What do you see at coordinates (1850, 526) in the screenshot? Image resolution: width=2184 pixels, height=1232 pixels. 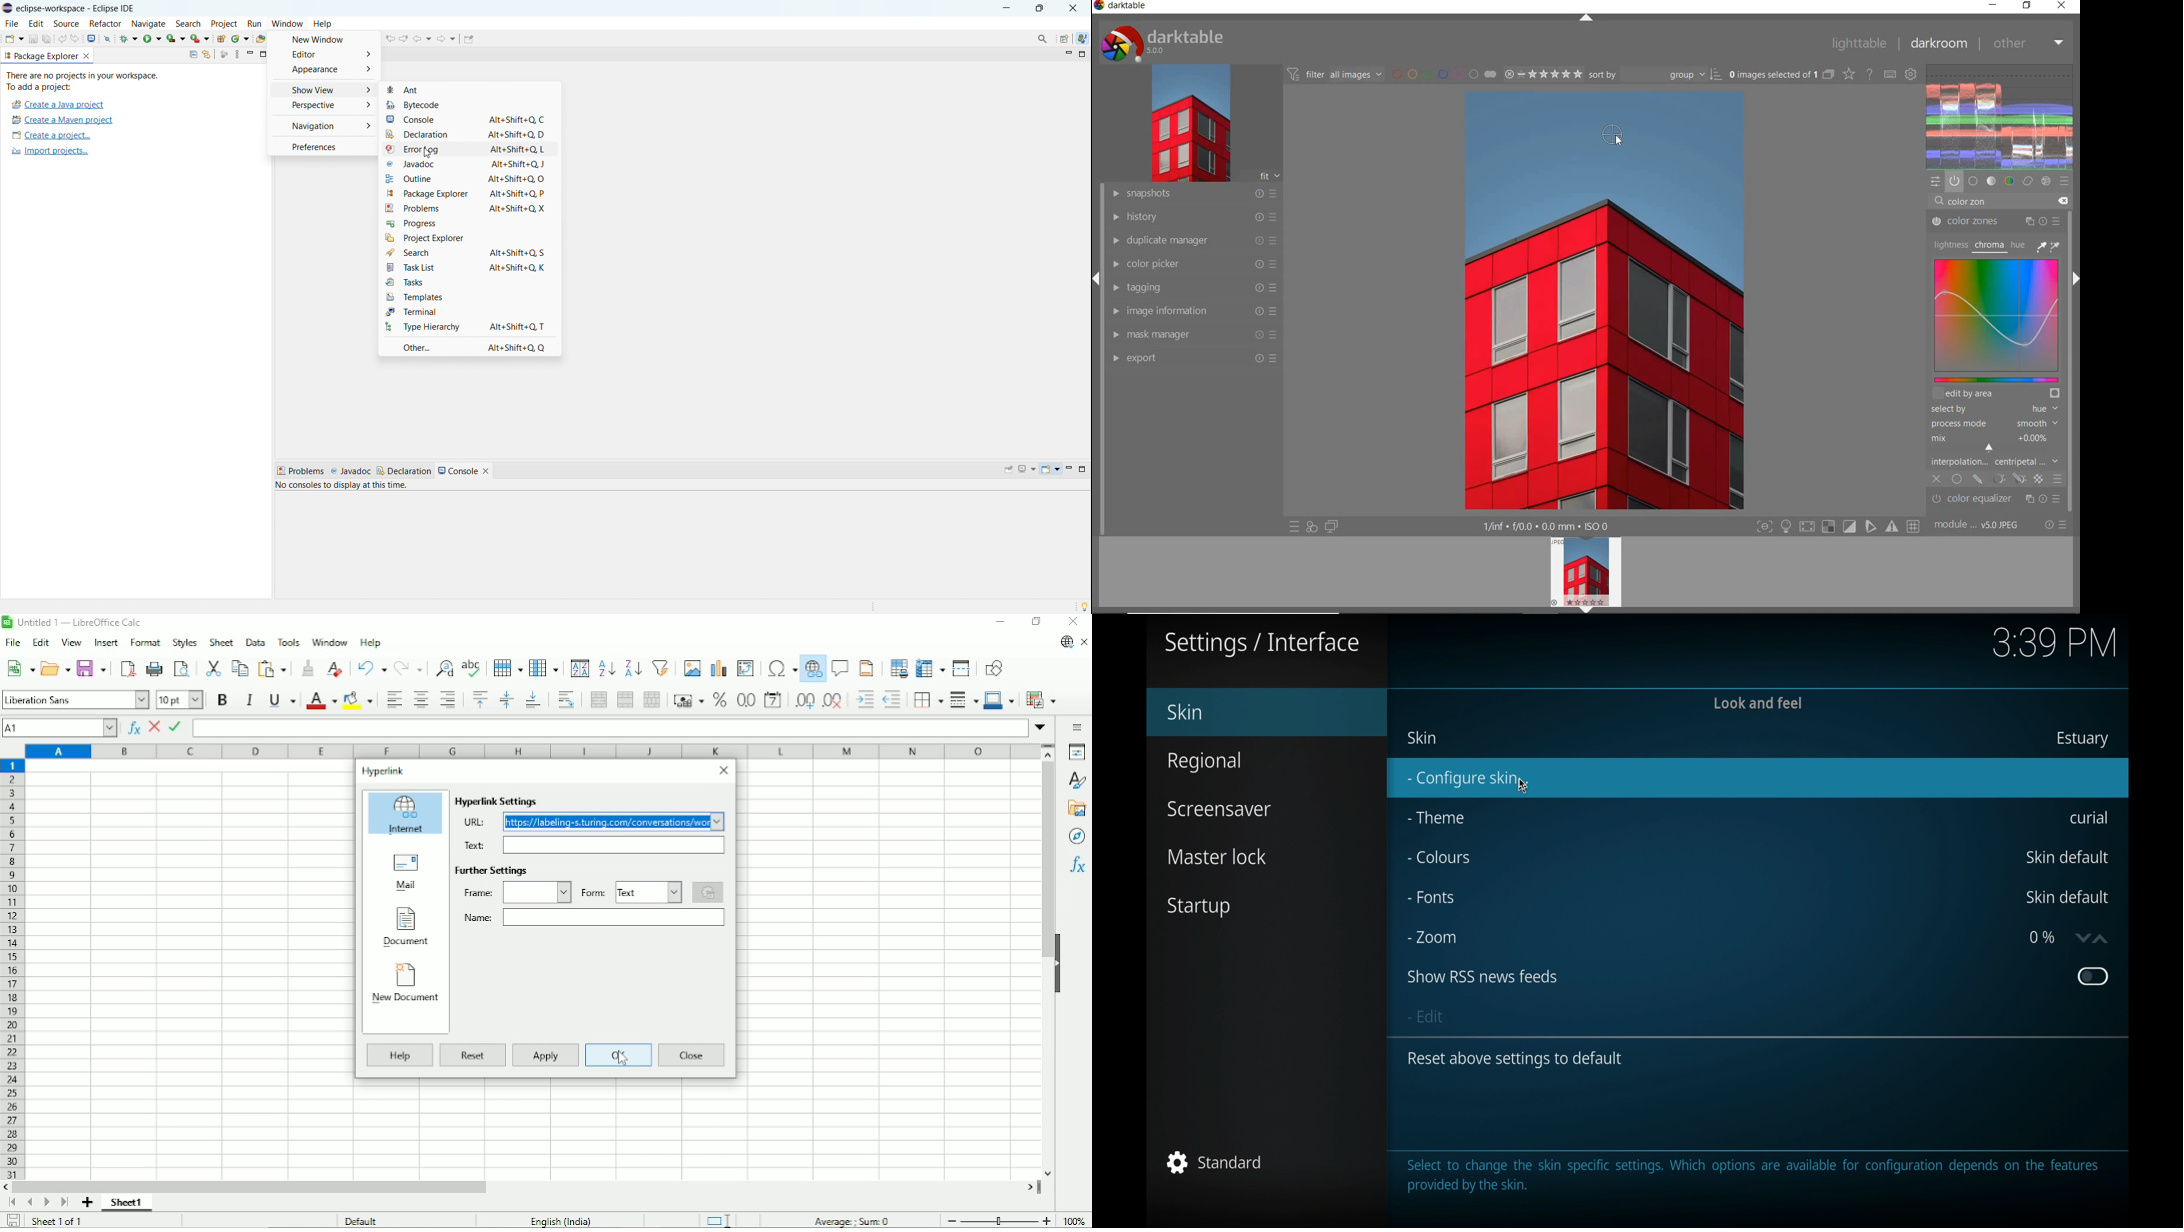 I see `soft proofing` at bounding box center [1850, 526].